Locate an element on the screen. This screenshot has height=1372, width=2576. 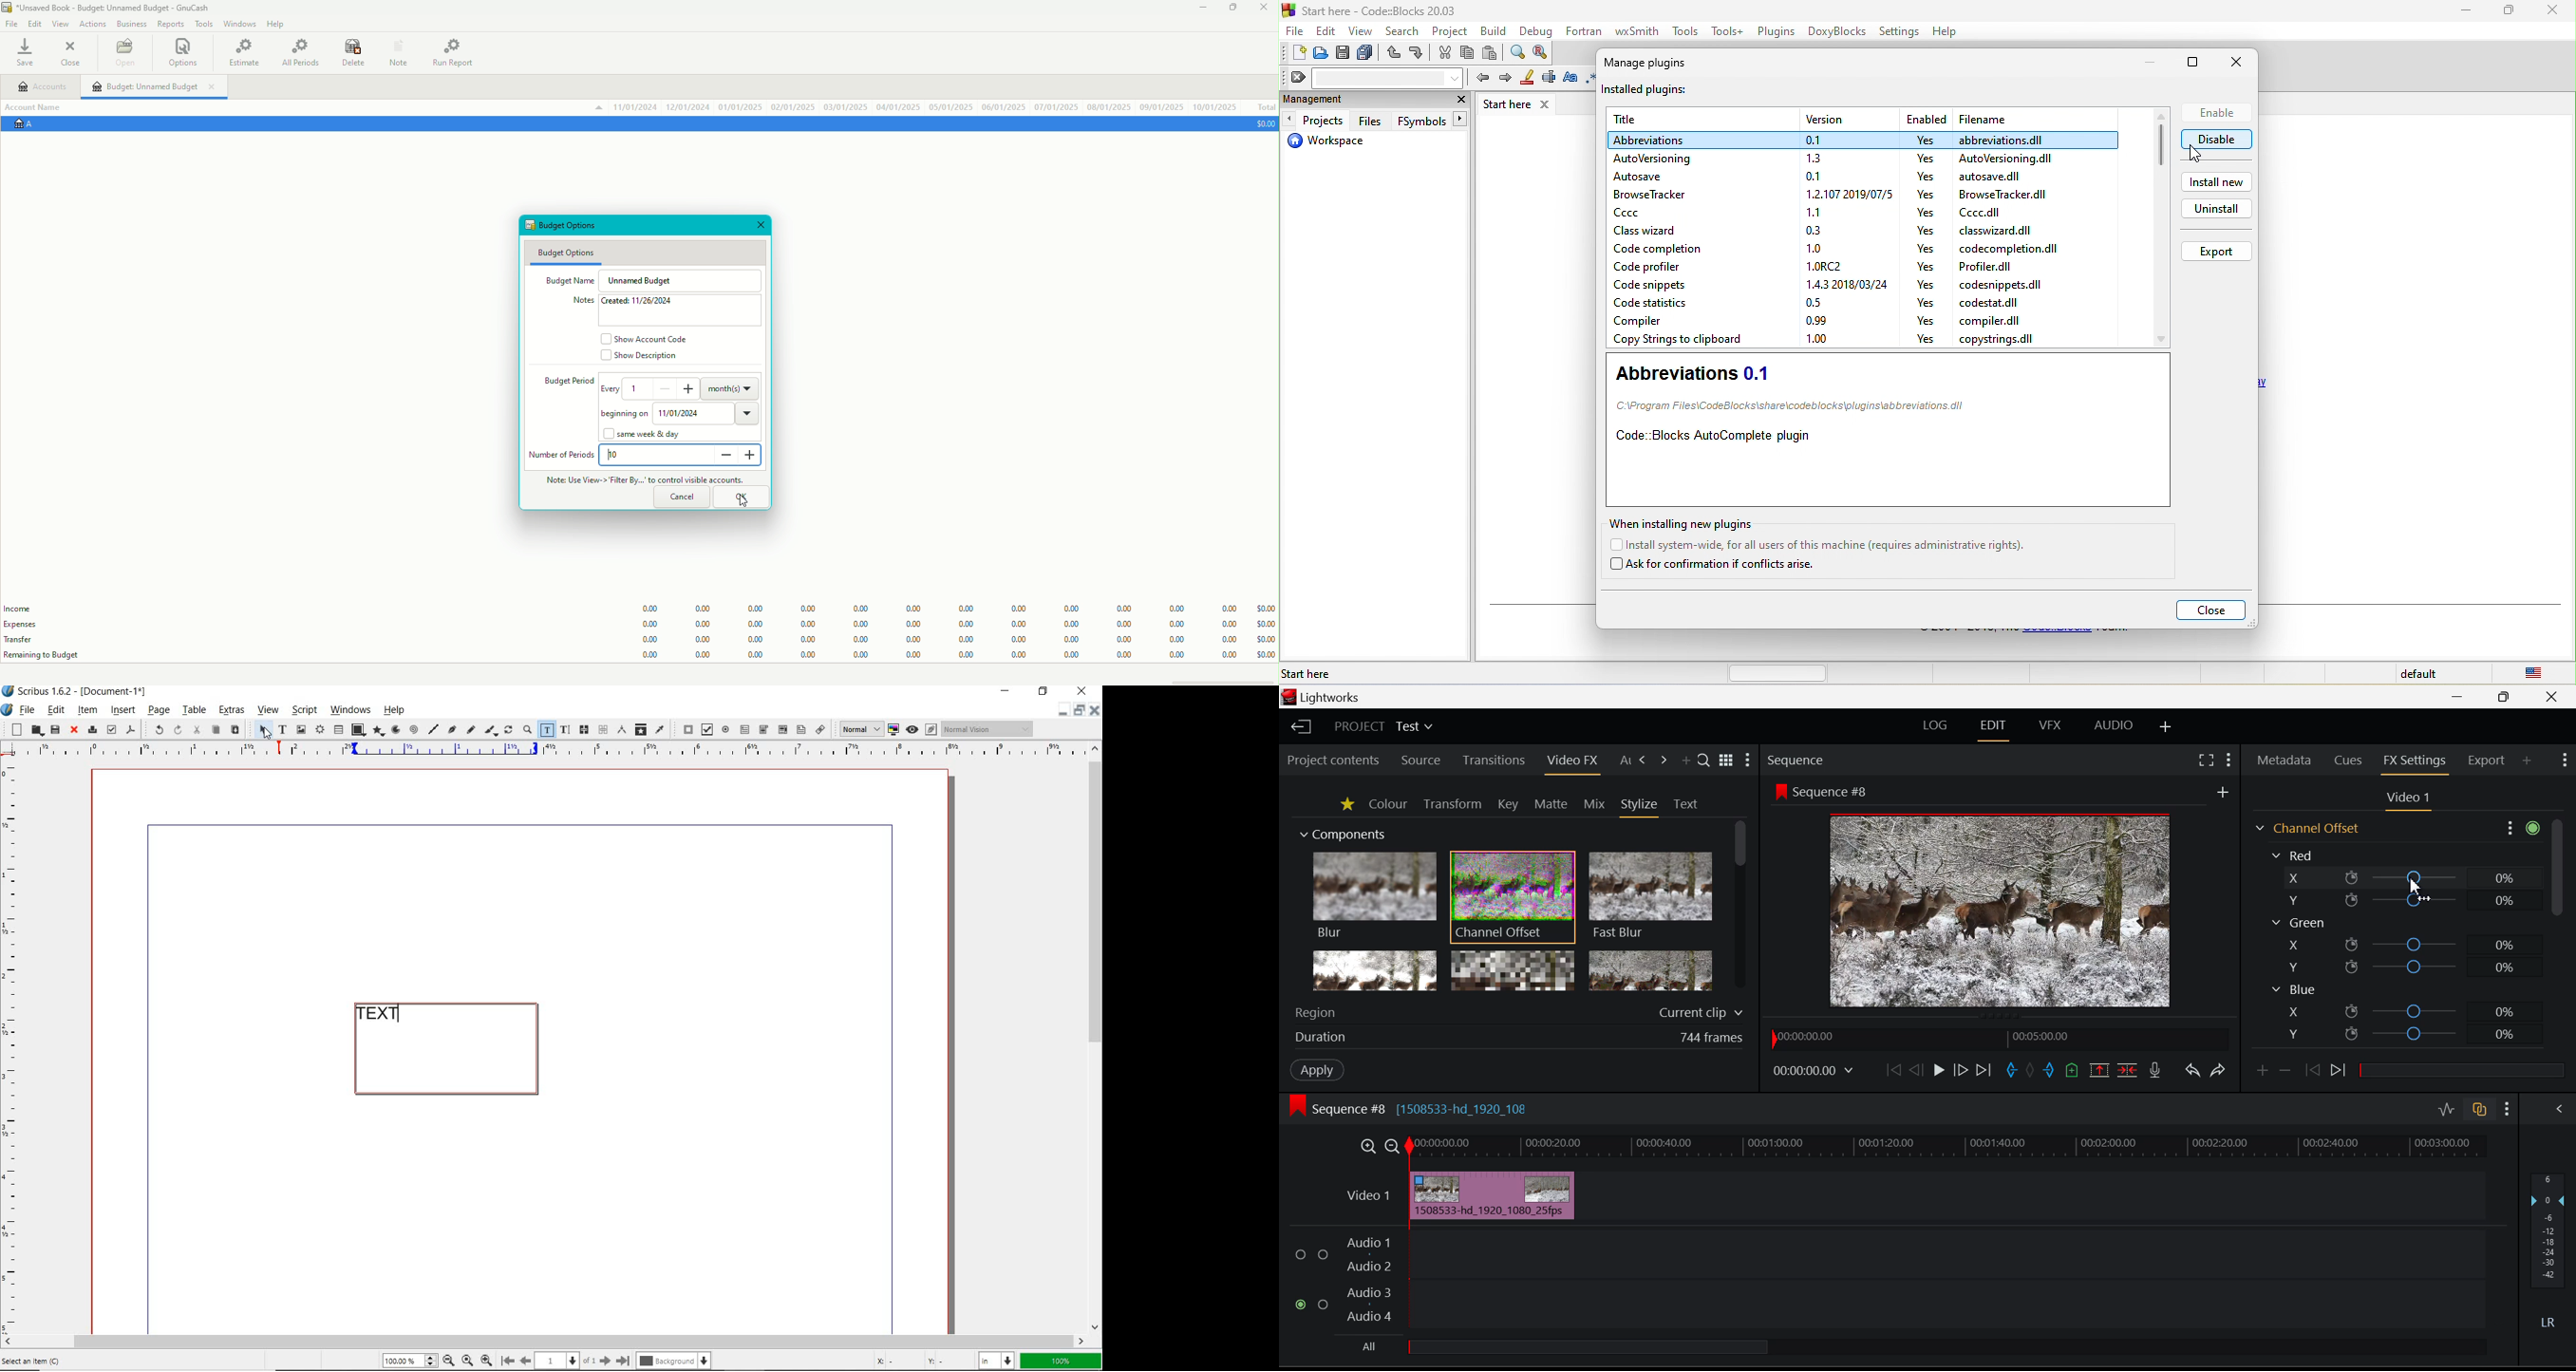
save everything is located at coordinates (1367, 54).